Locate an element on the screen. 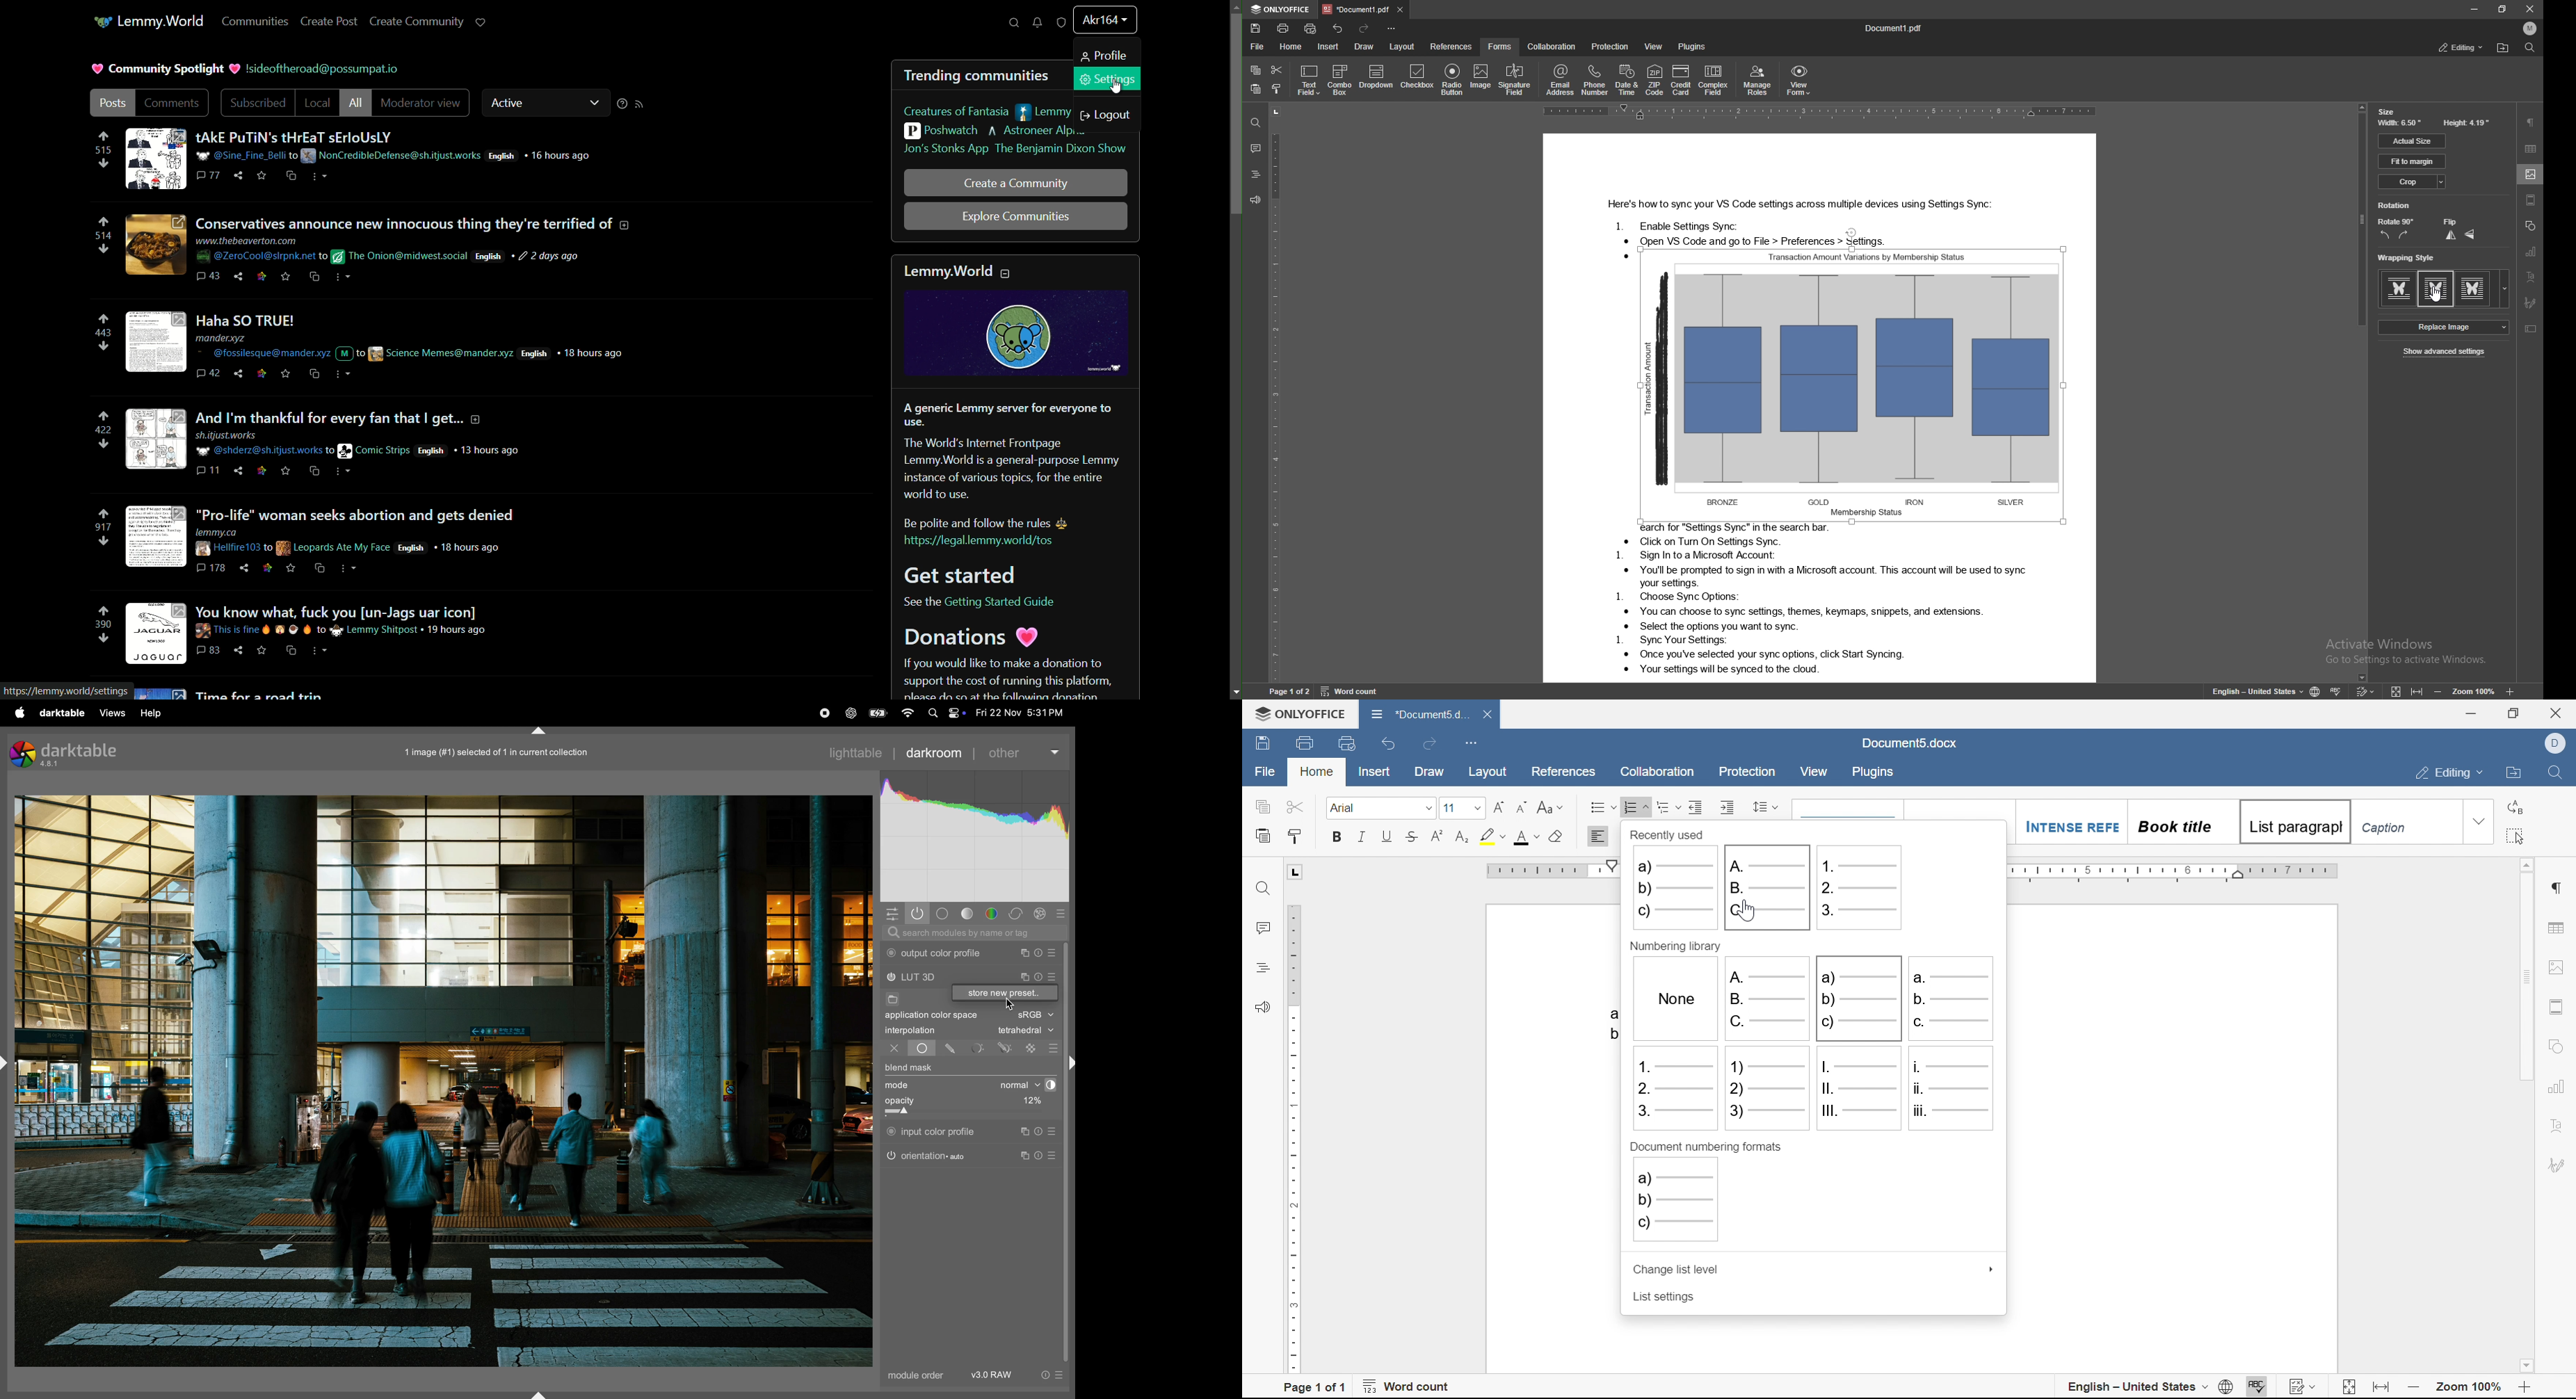 This screenshot has height=1400, width=2576. parametric mask is located at coordinates (978, 1048).